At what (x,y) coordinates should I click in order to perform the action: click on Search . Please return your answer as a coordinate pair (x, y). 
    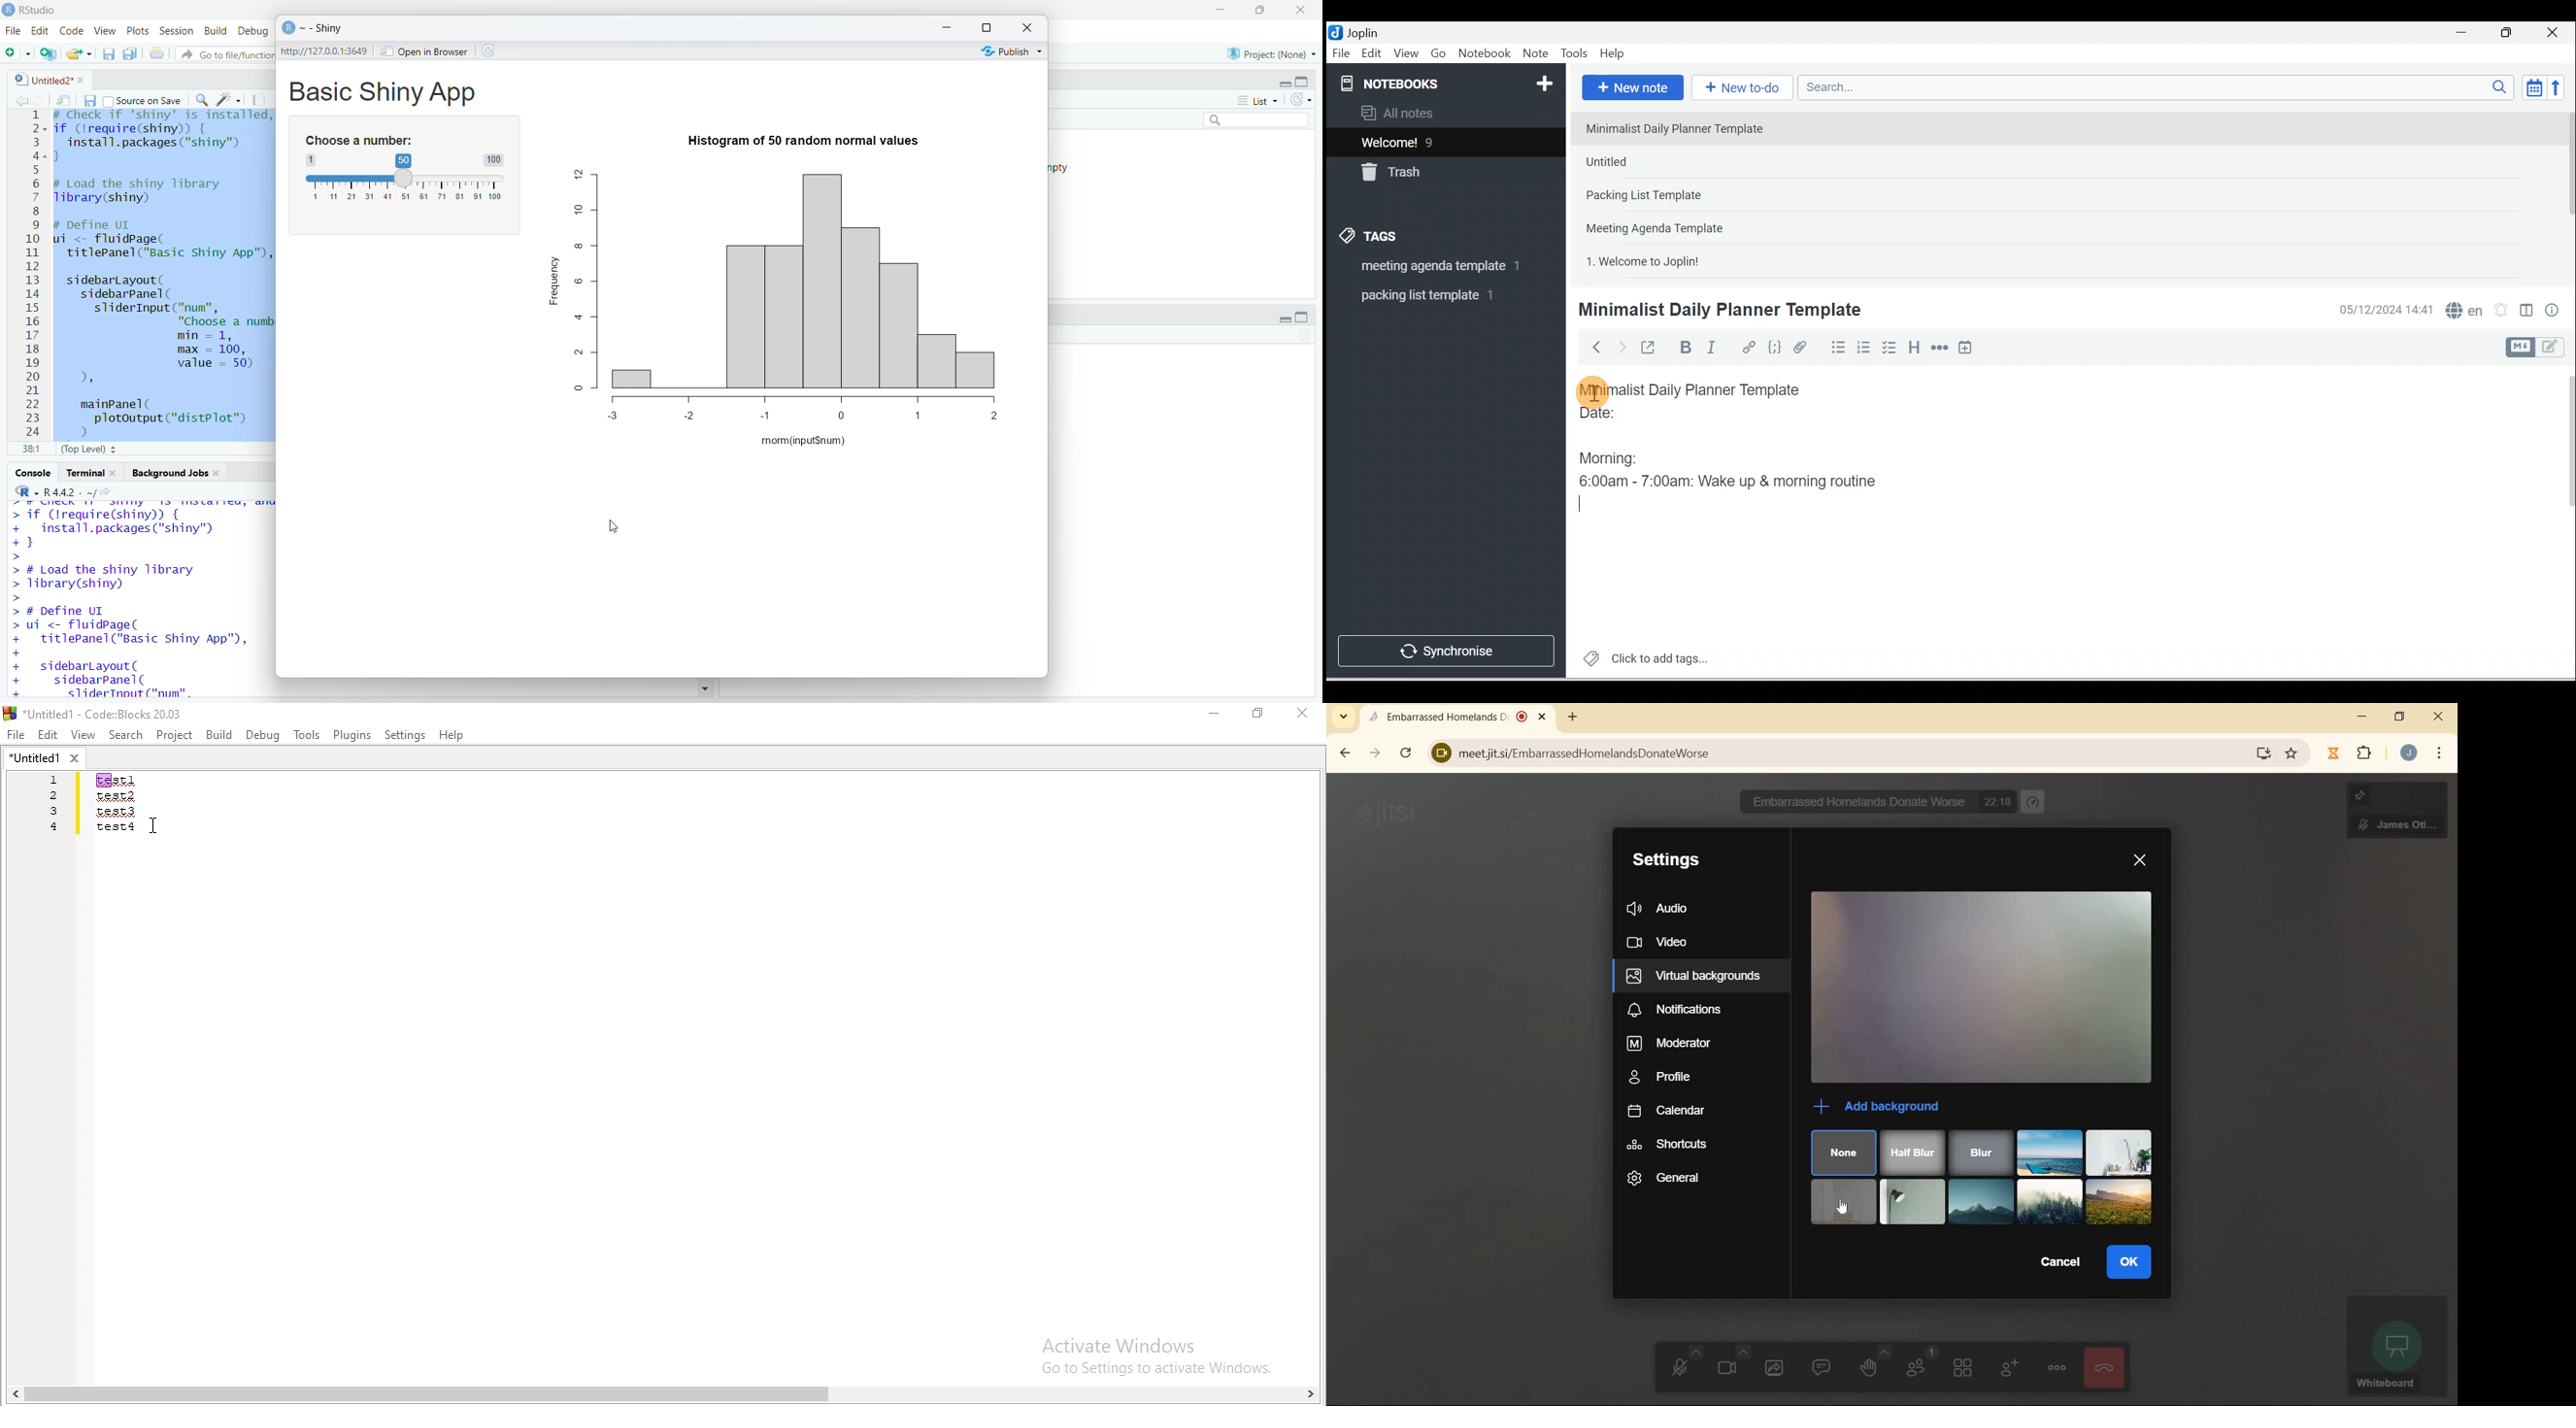
    Looking at the image, I should click on (127, 736).